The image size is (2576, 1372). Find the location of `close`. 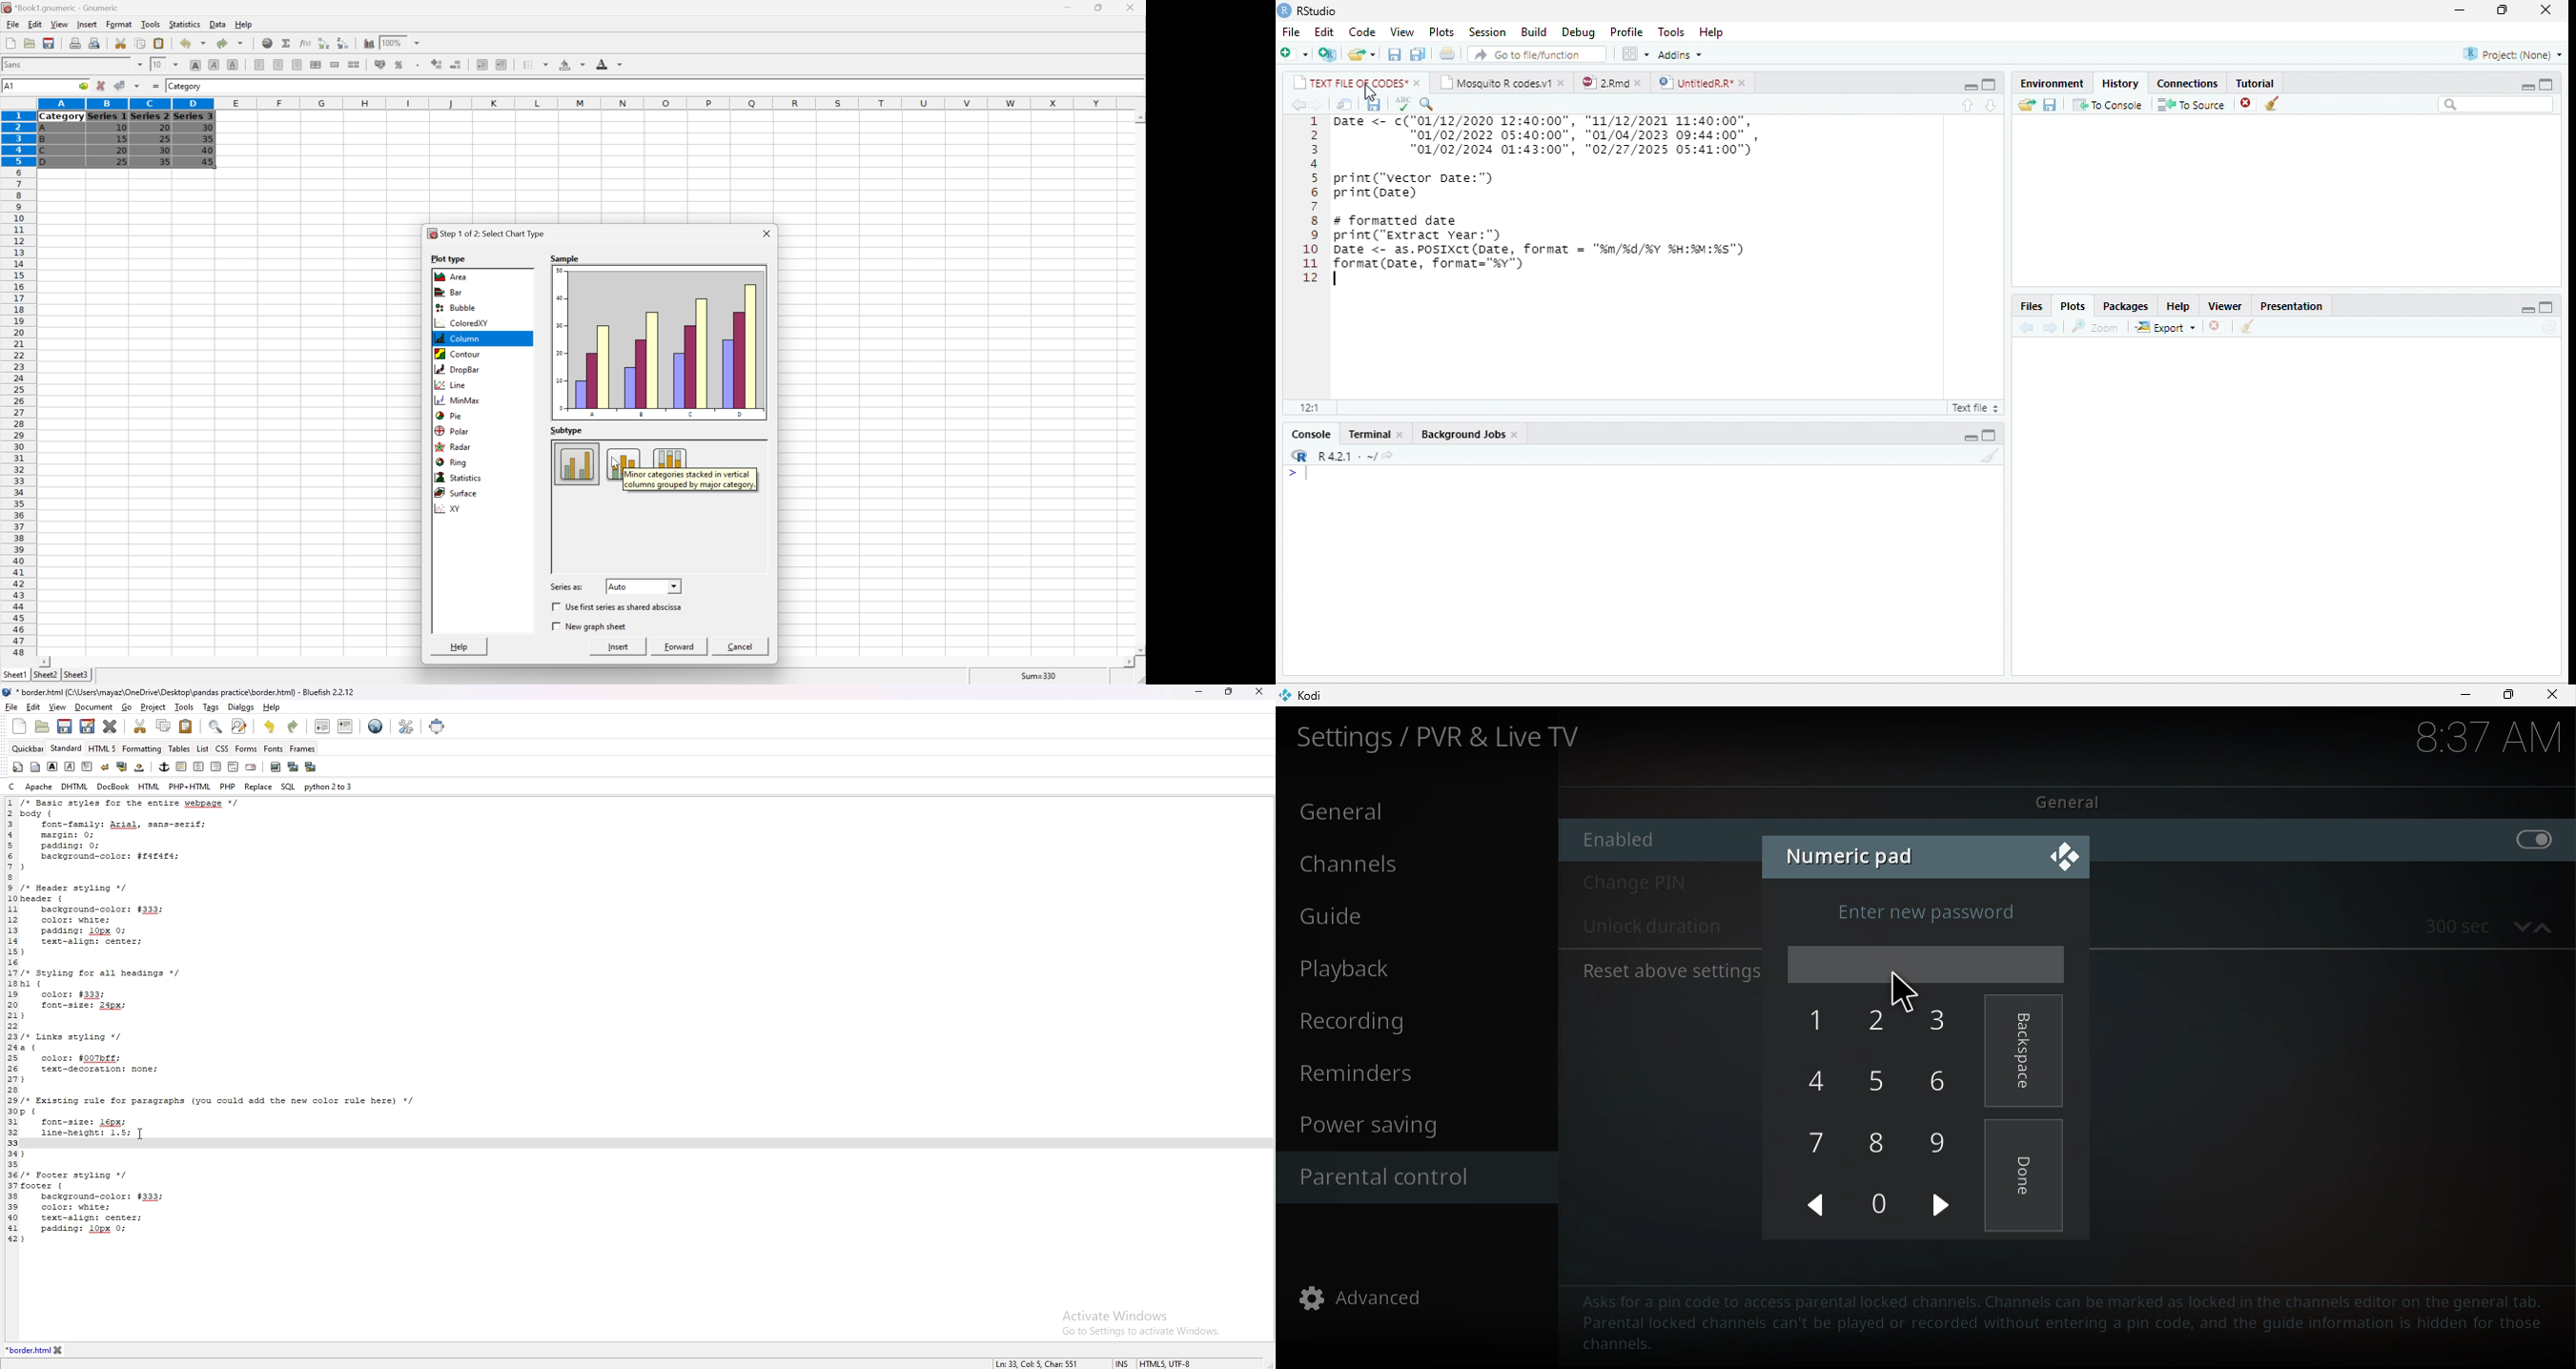

close is located at coordinates (1401, 433).